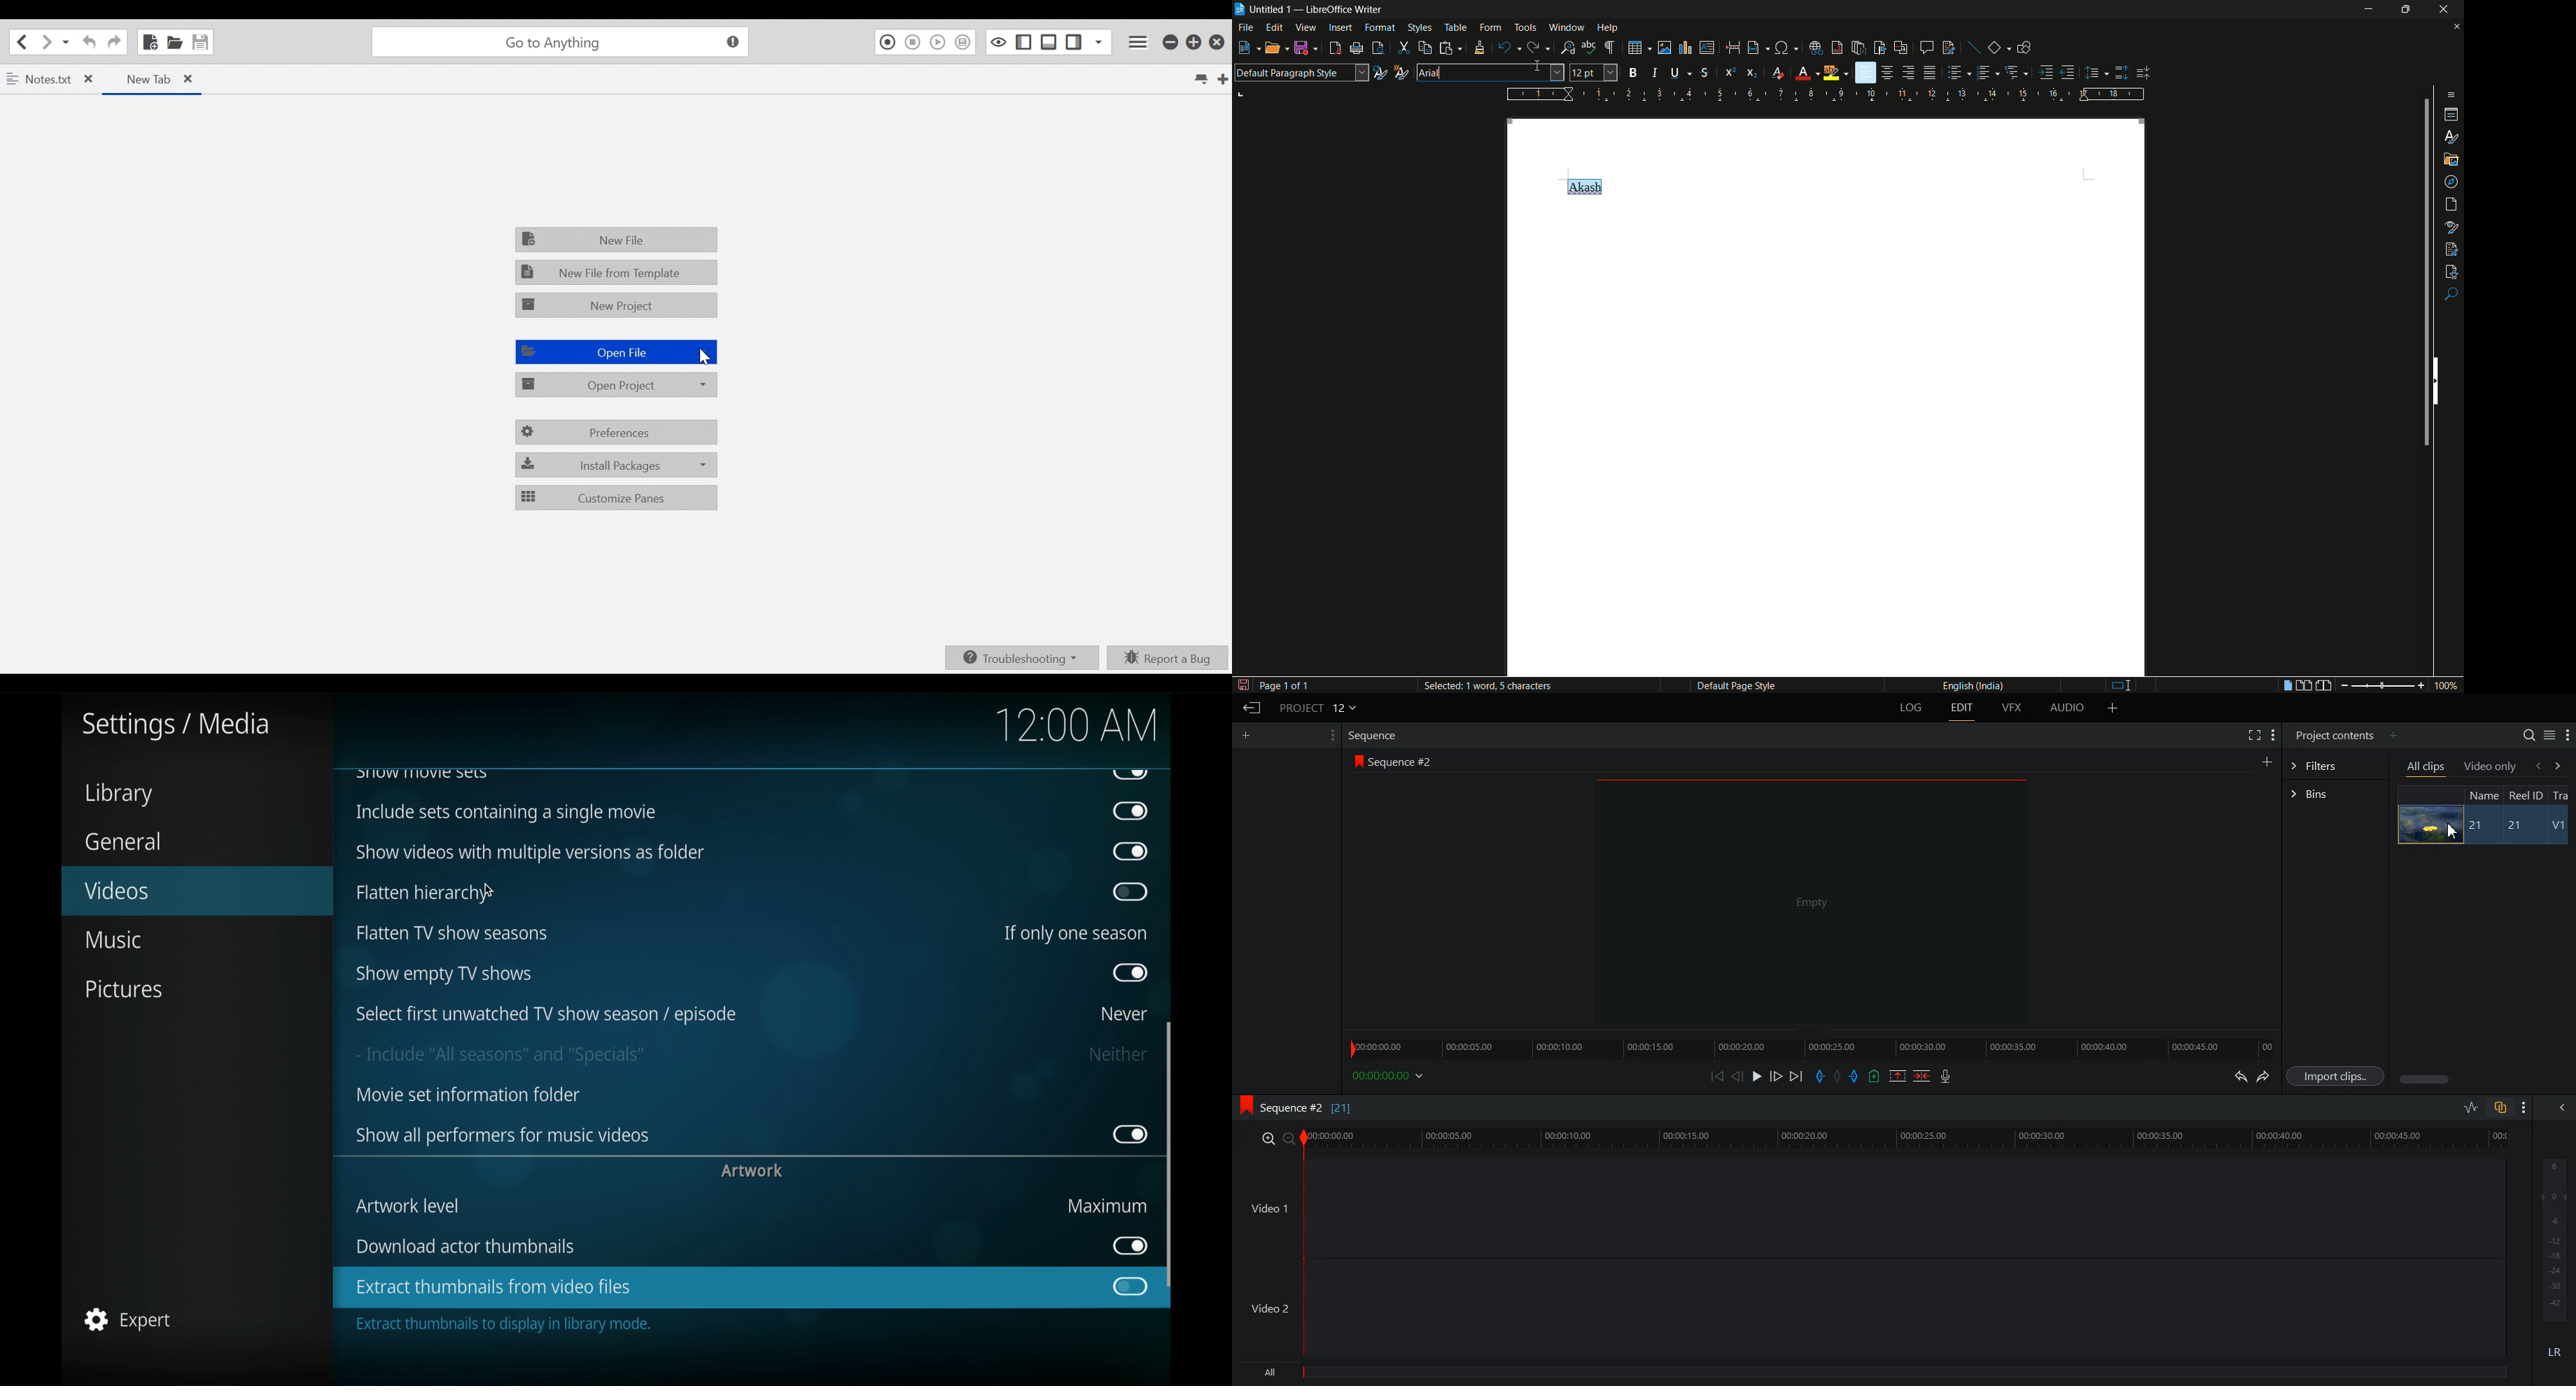 The width and height of the screenshot is (2576, 1400). Describe the element at coordinates (1340, 27) in the screenshot. I see `insert menu` at that location.